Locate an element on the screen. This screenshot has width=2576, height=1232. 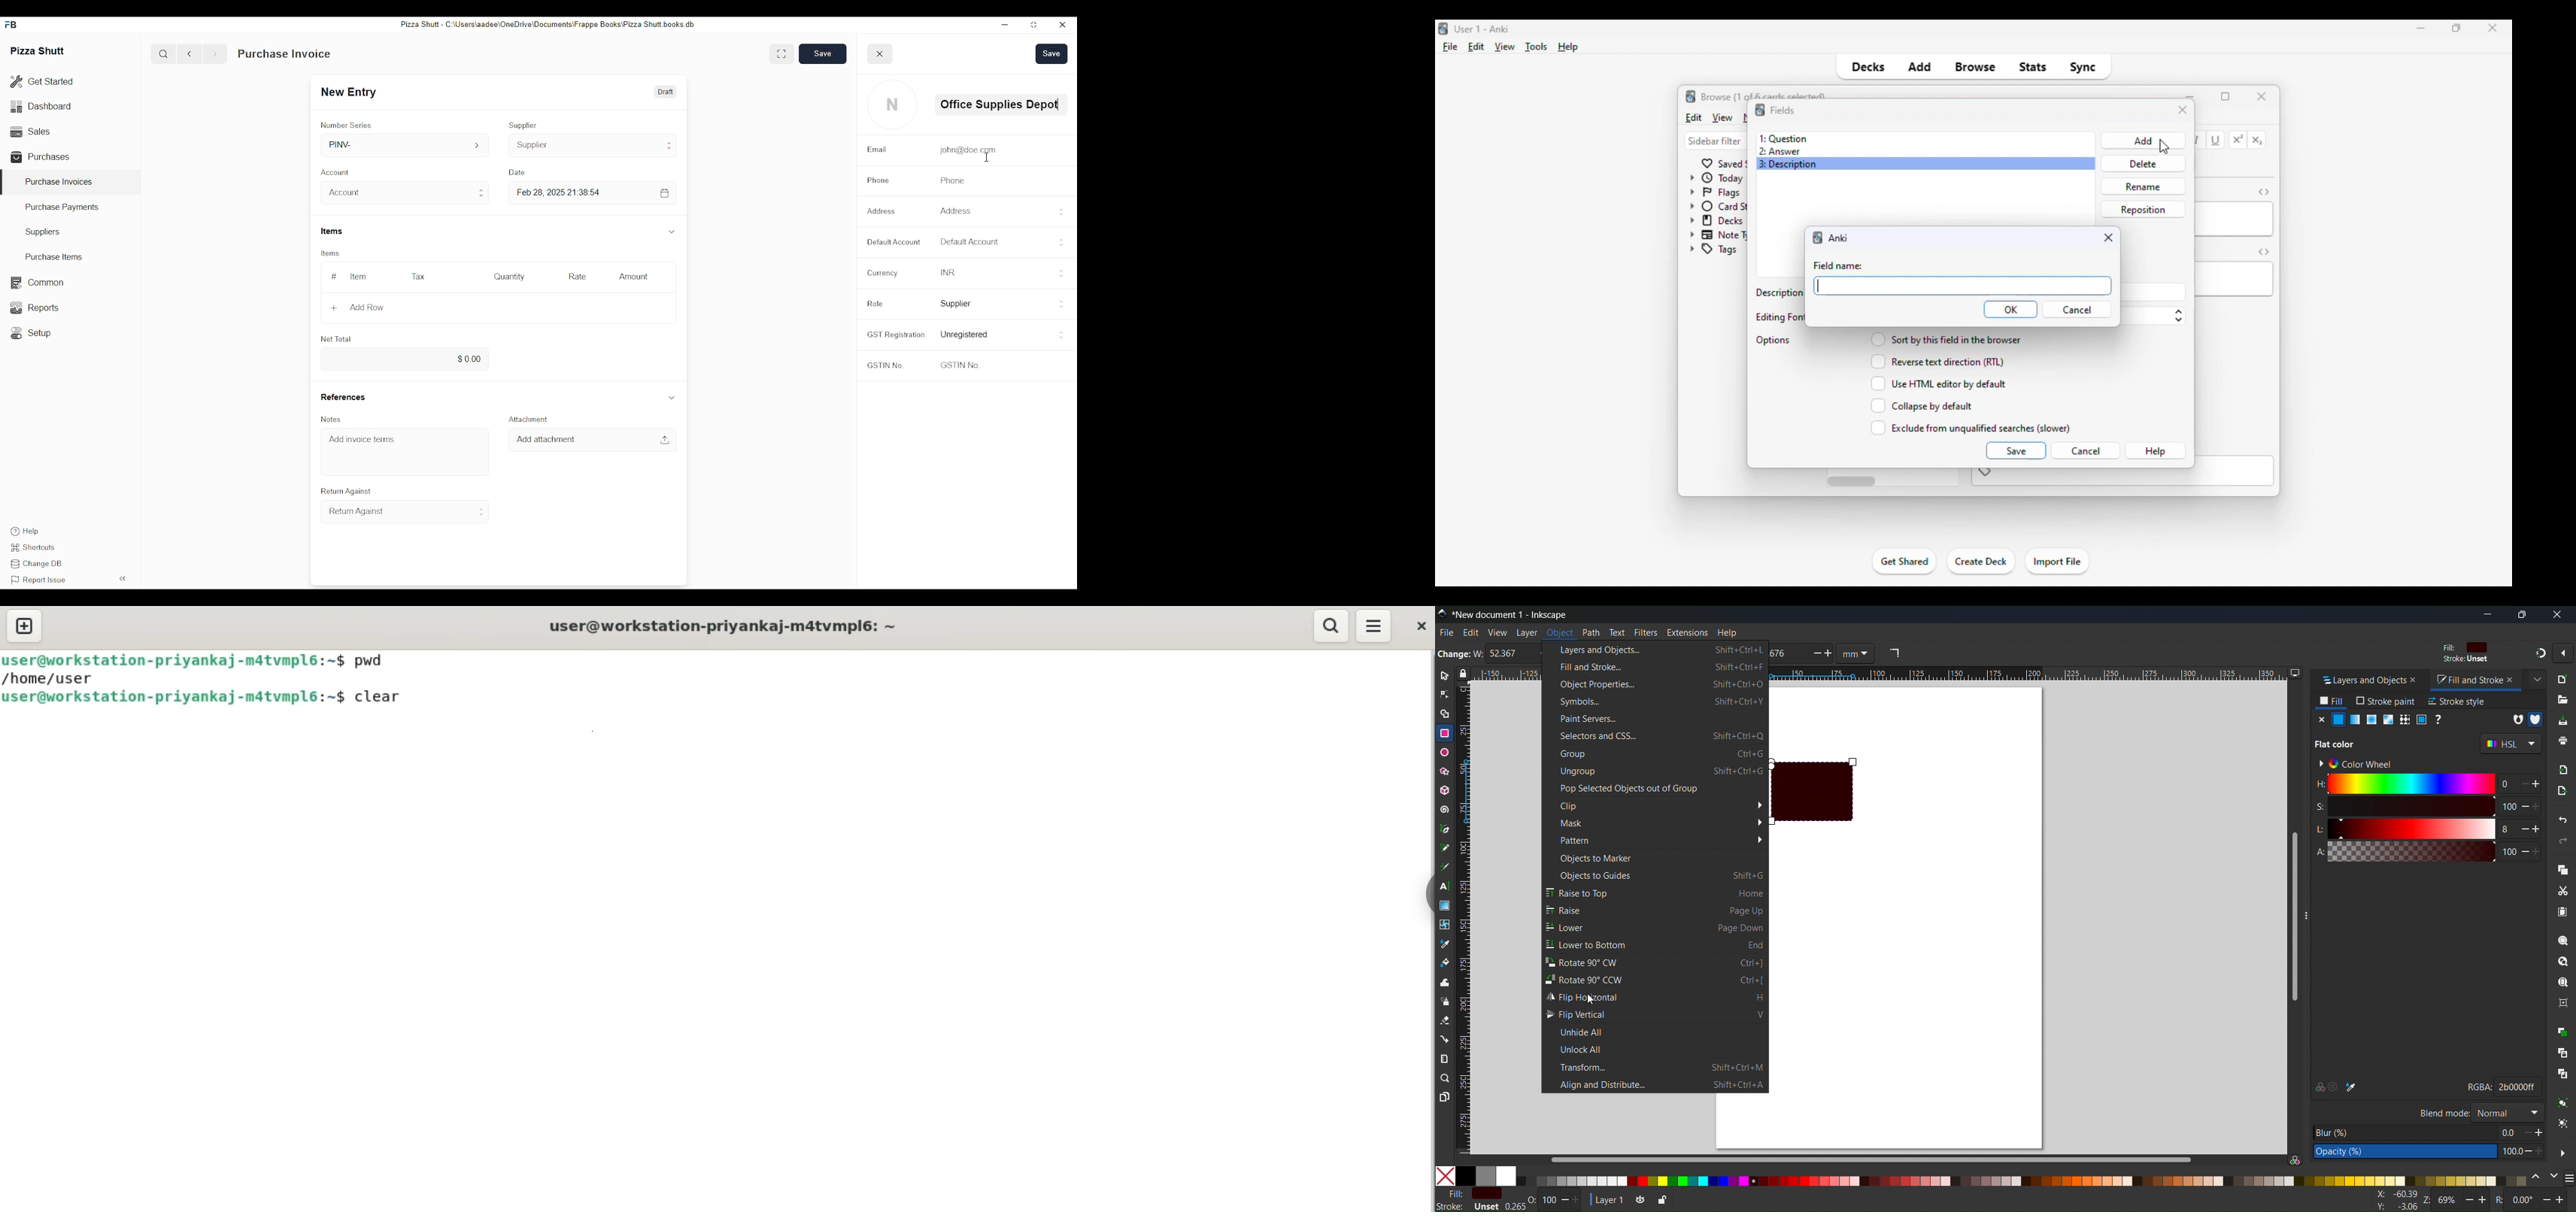
logo is located at coordinates (1442, 29).